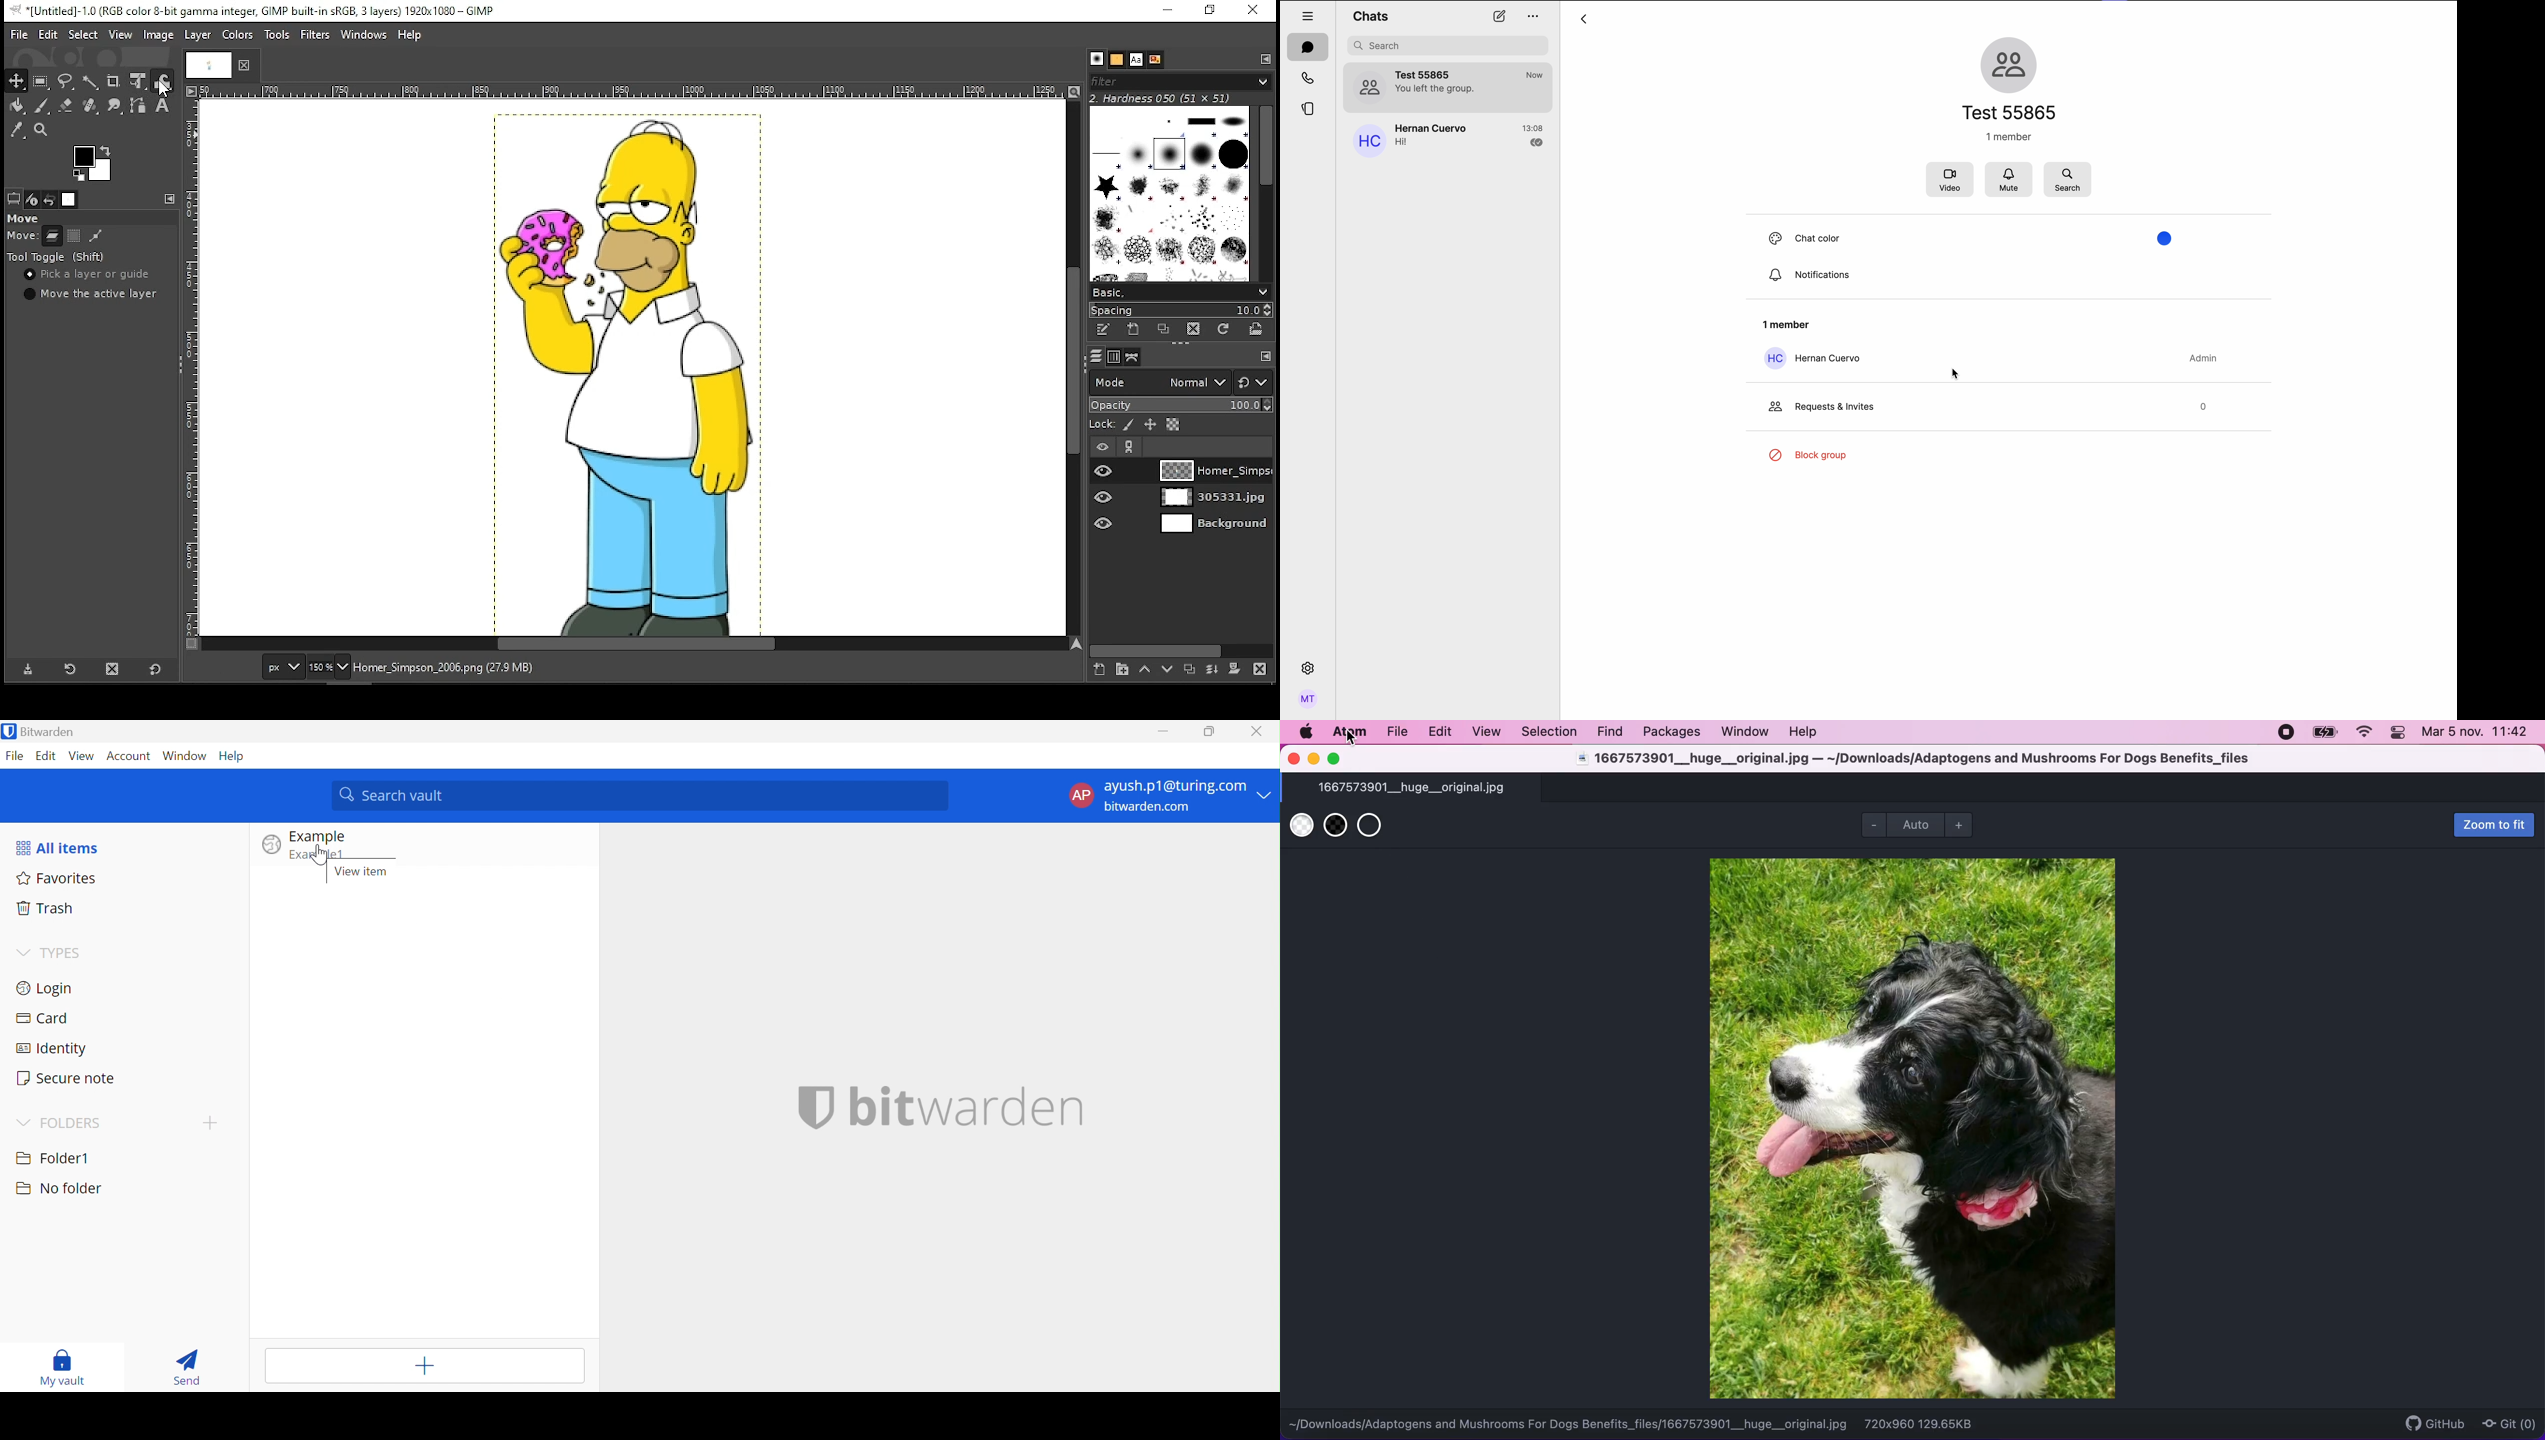 This screenshot has width=2548, height=1456. What do you see at coordinates (114, 81) in the screenshot?
I see `crop tool` at bounding box center [114, 81].